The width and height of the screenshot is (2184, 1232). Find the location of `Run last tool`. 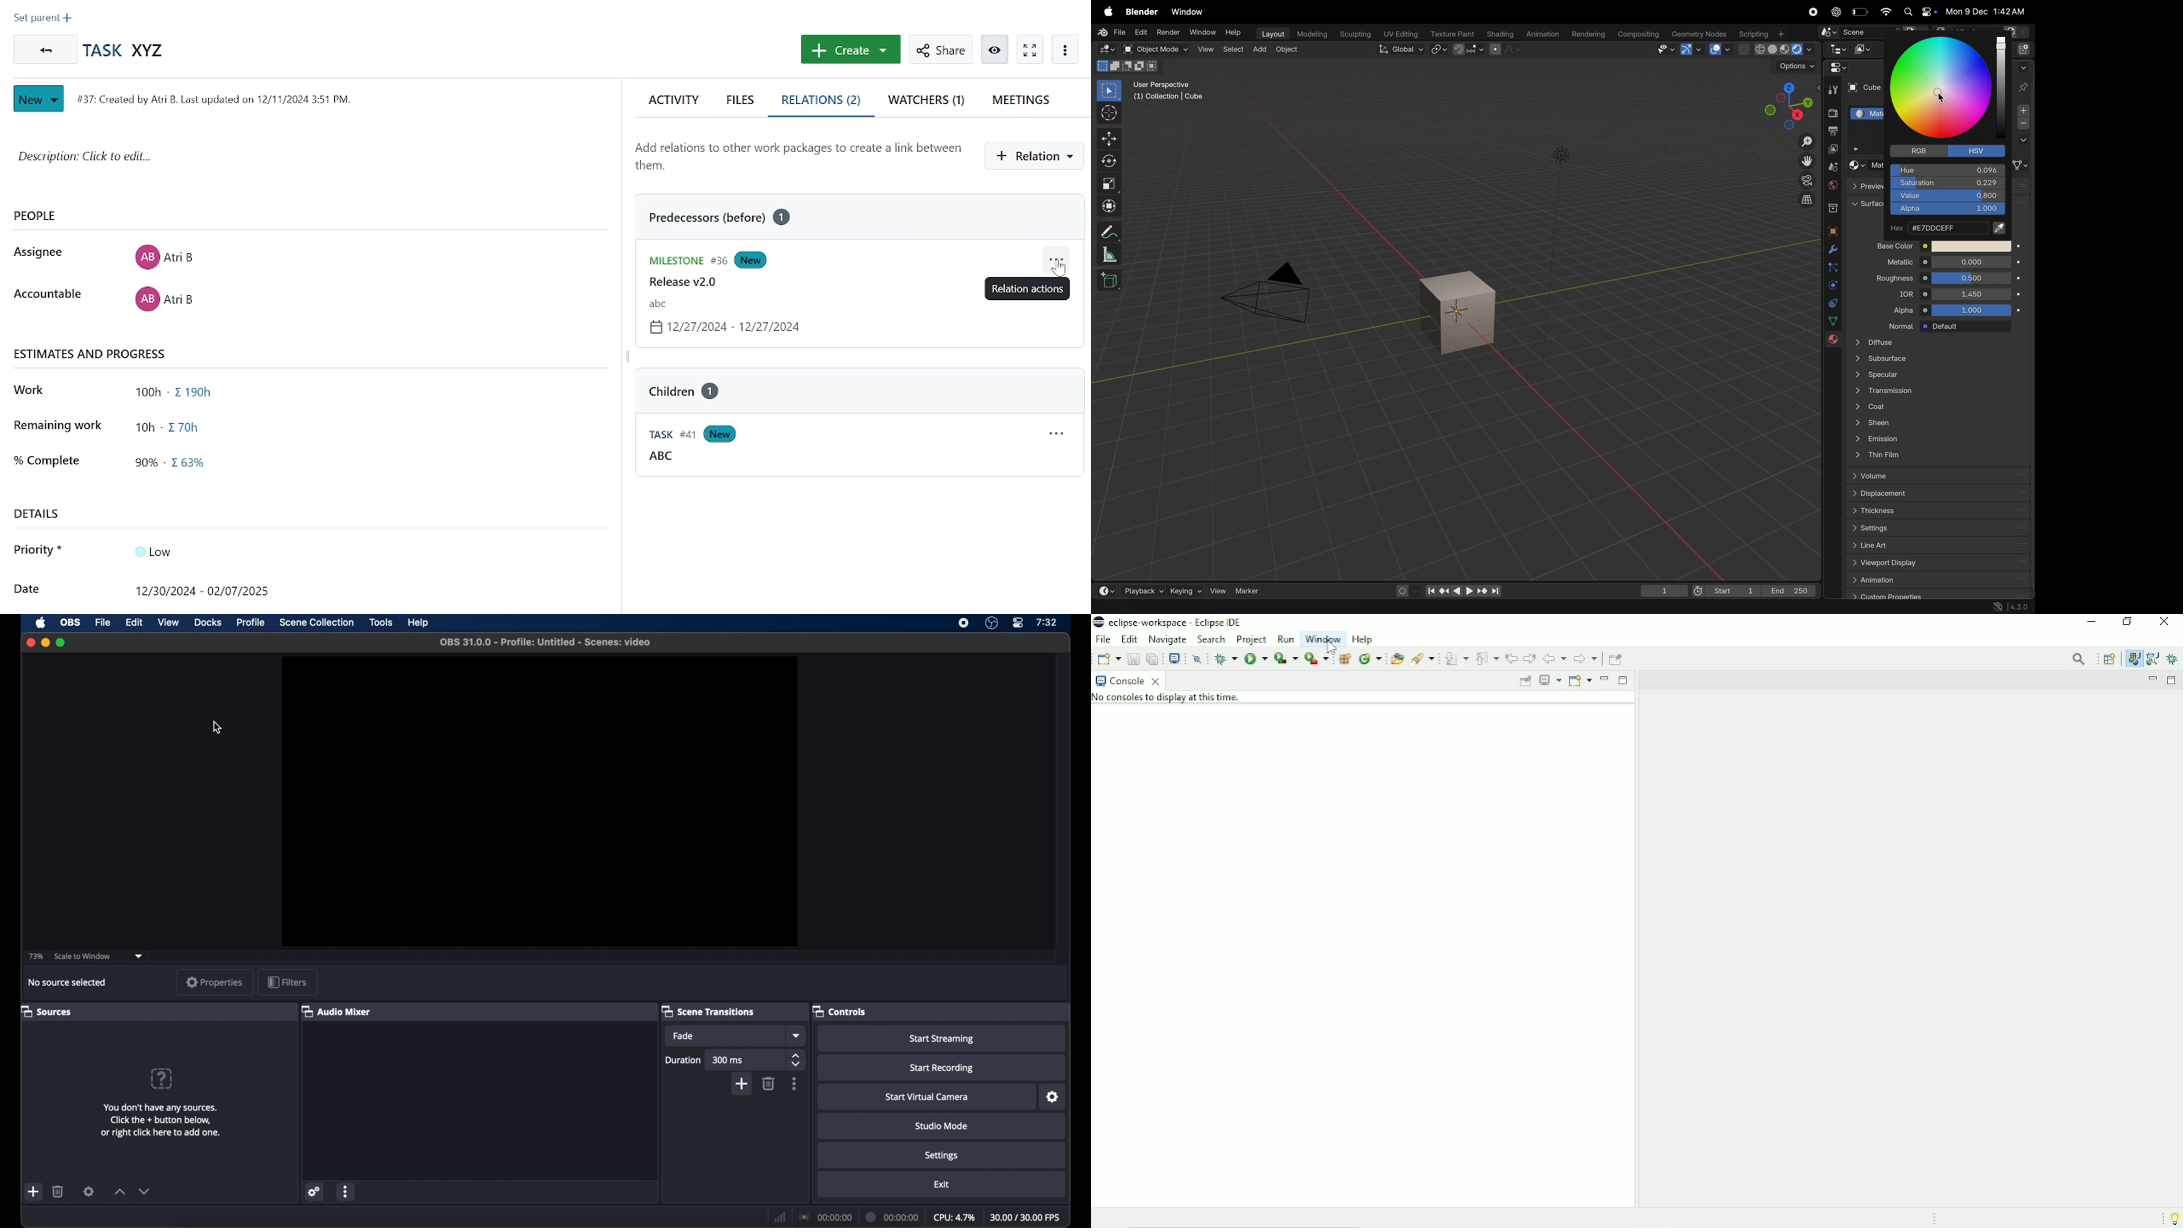

Run last tool is located at coordinates (1316, 659).